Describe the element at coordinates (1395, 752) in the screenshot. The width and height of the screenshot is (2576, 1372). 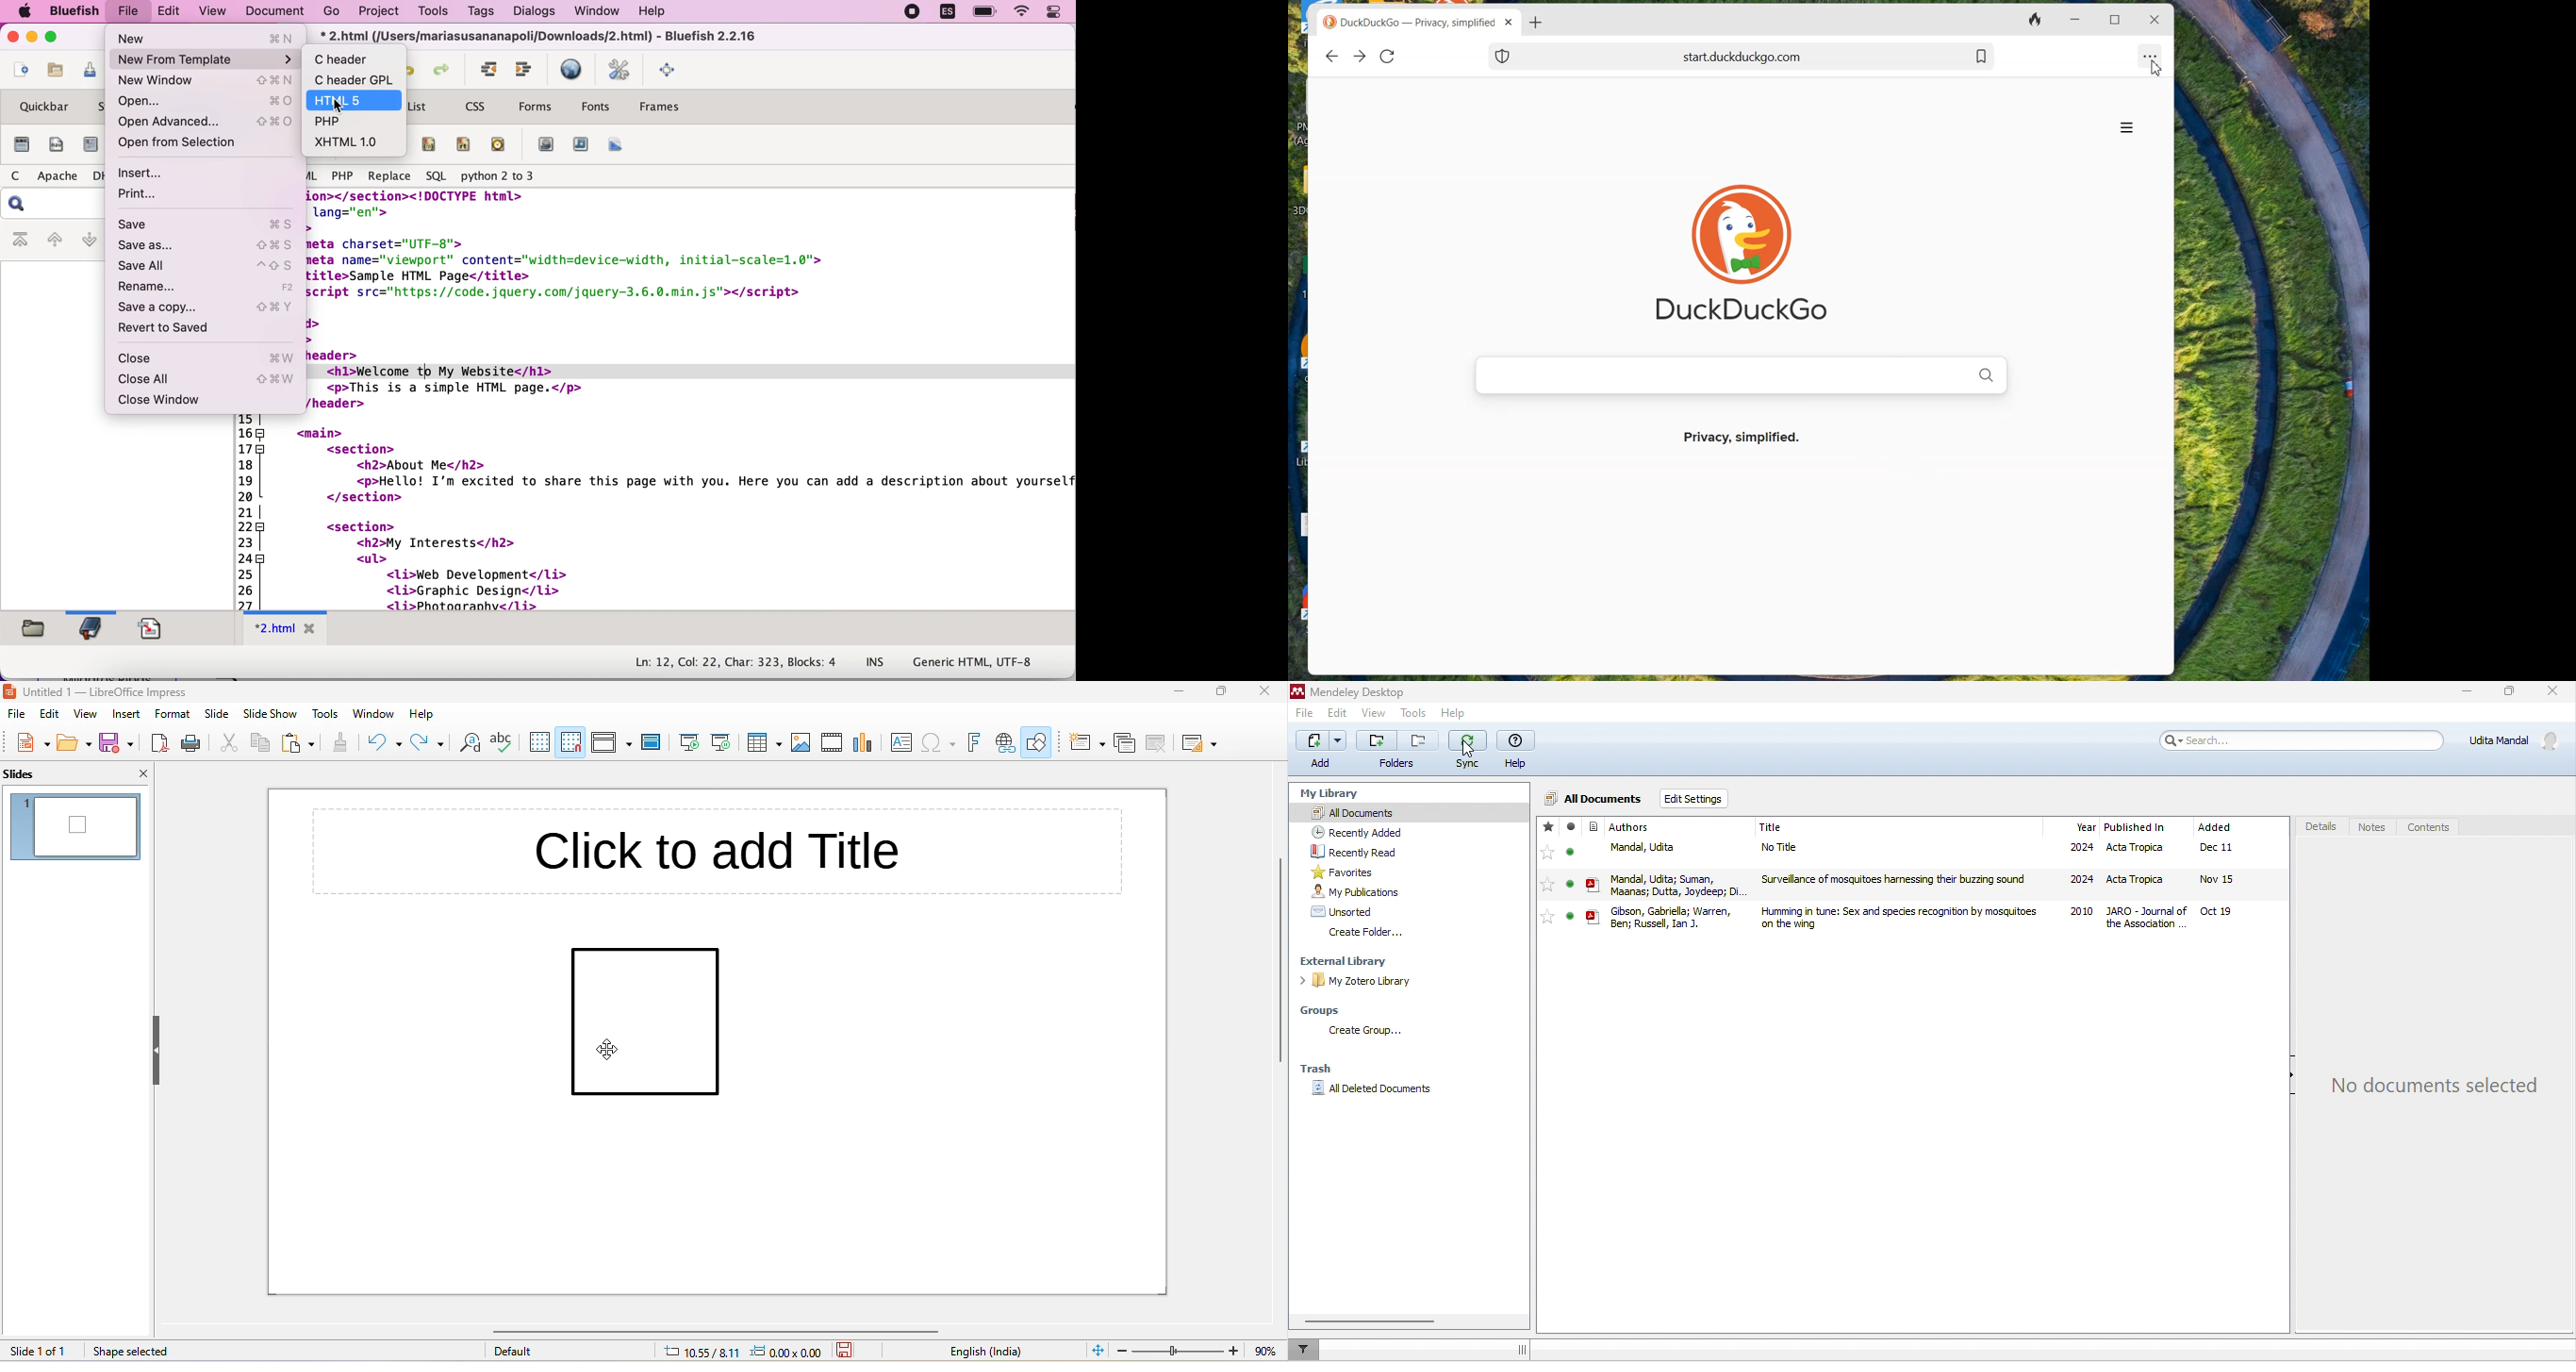
I see `folders` at that location.